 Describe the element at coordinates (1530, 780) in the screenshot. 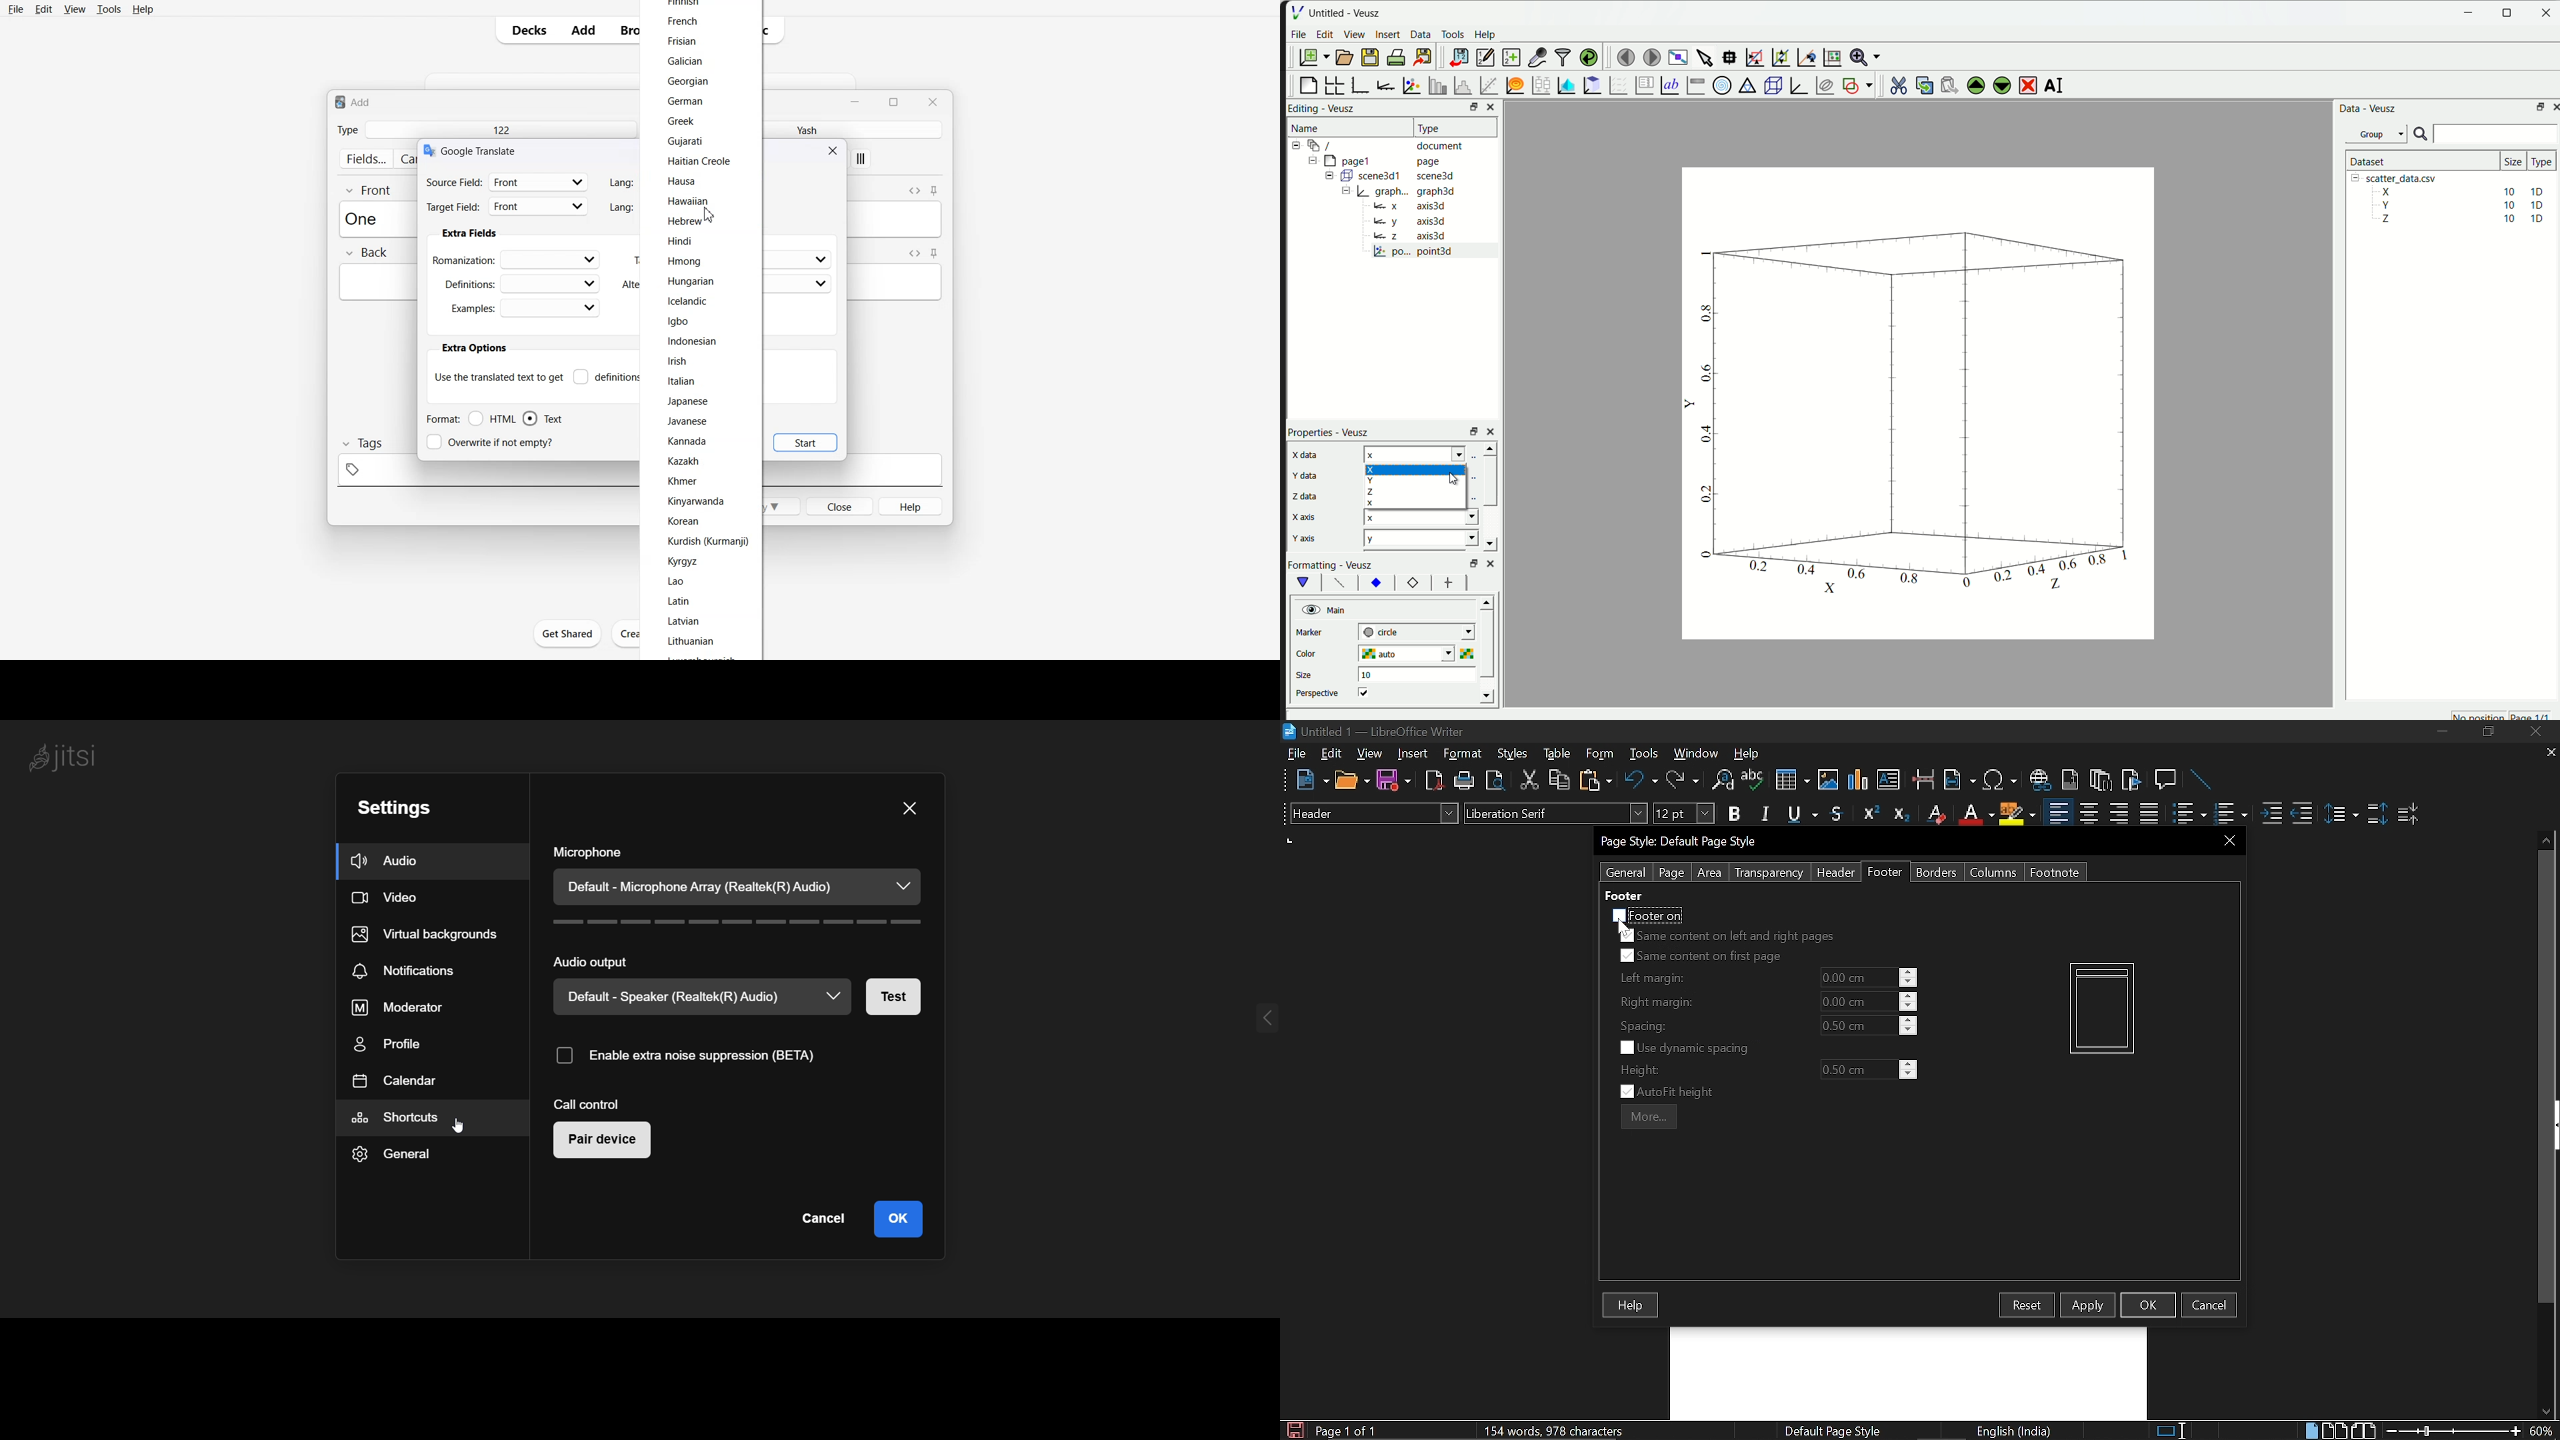

I see `Cut` at that location.